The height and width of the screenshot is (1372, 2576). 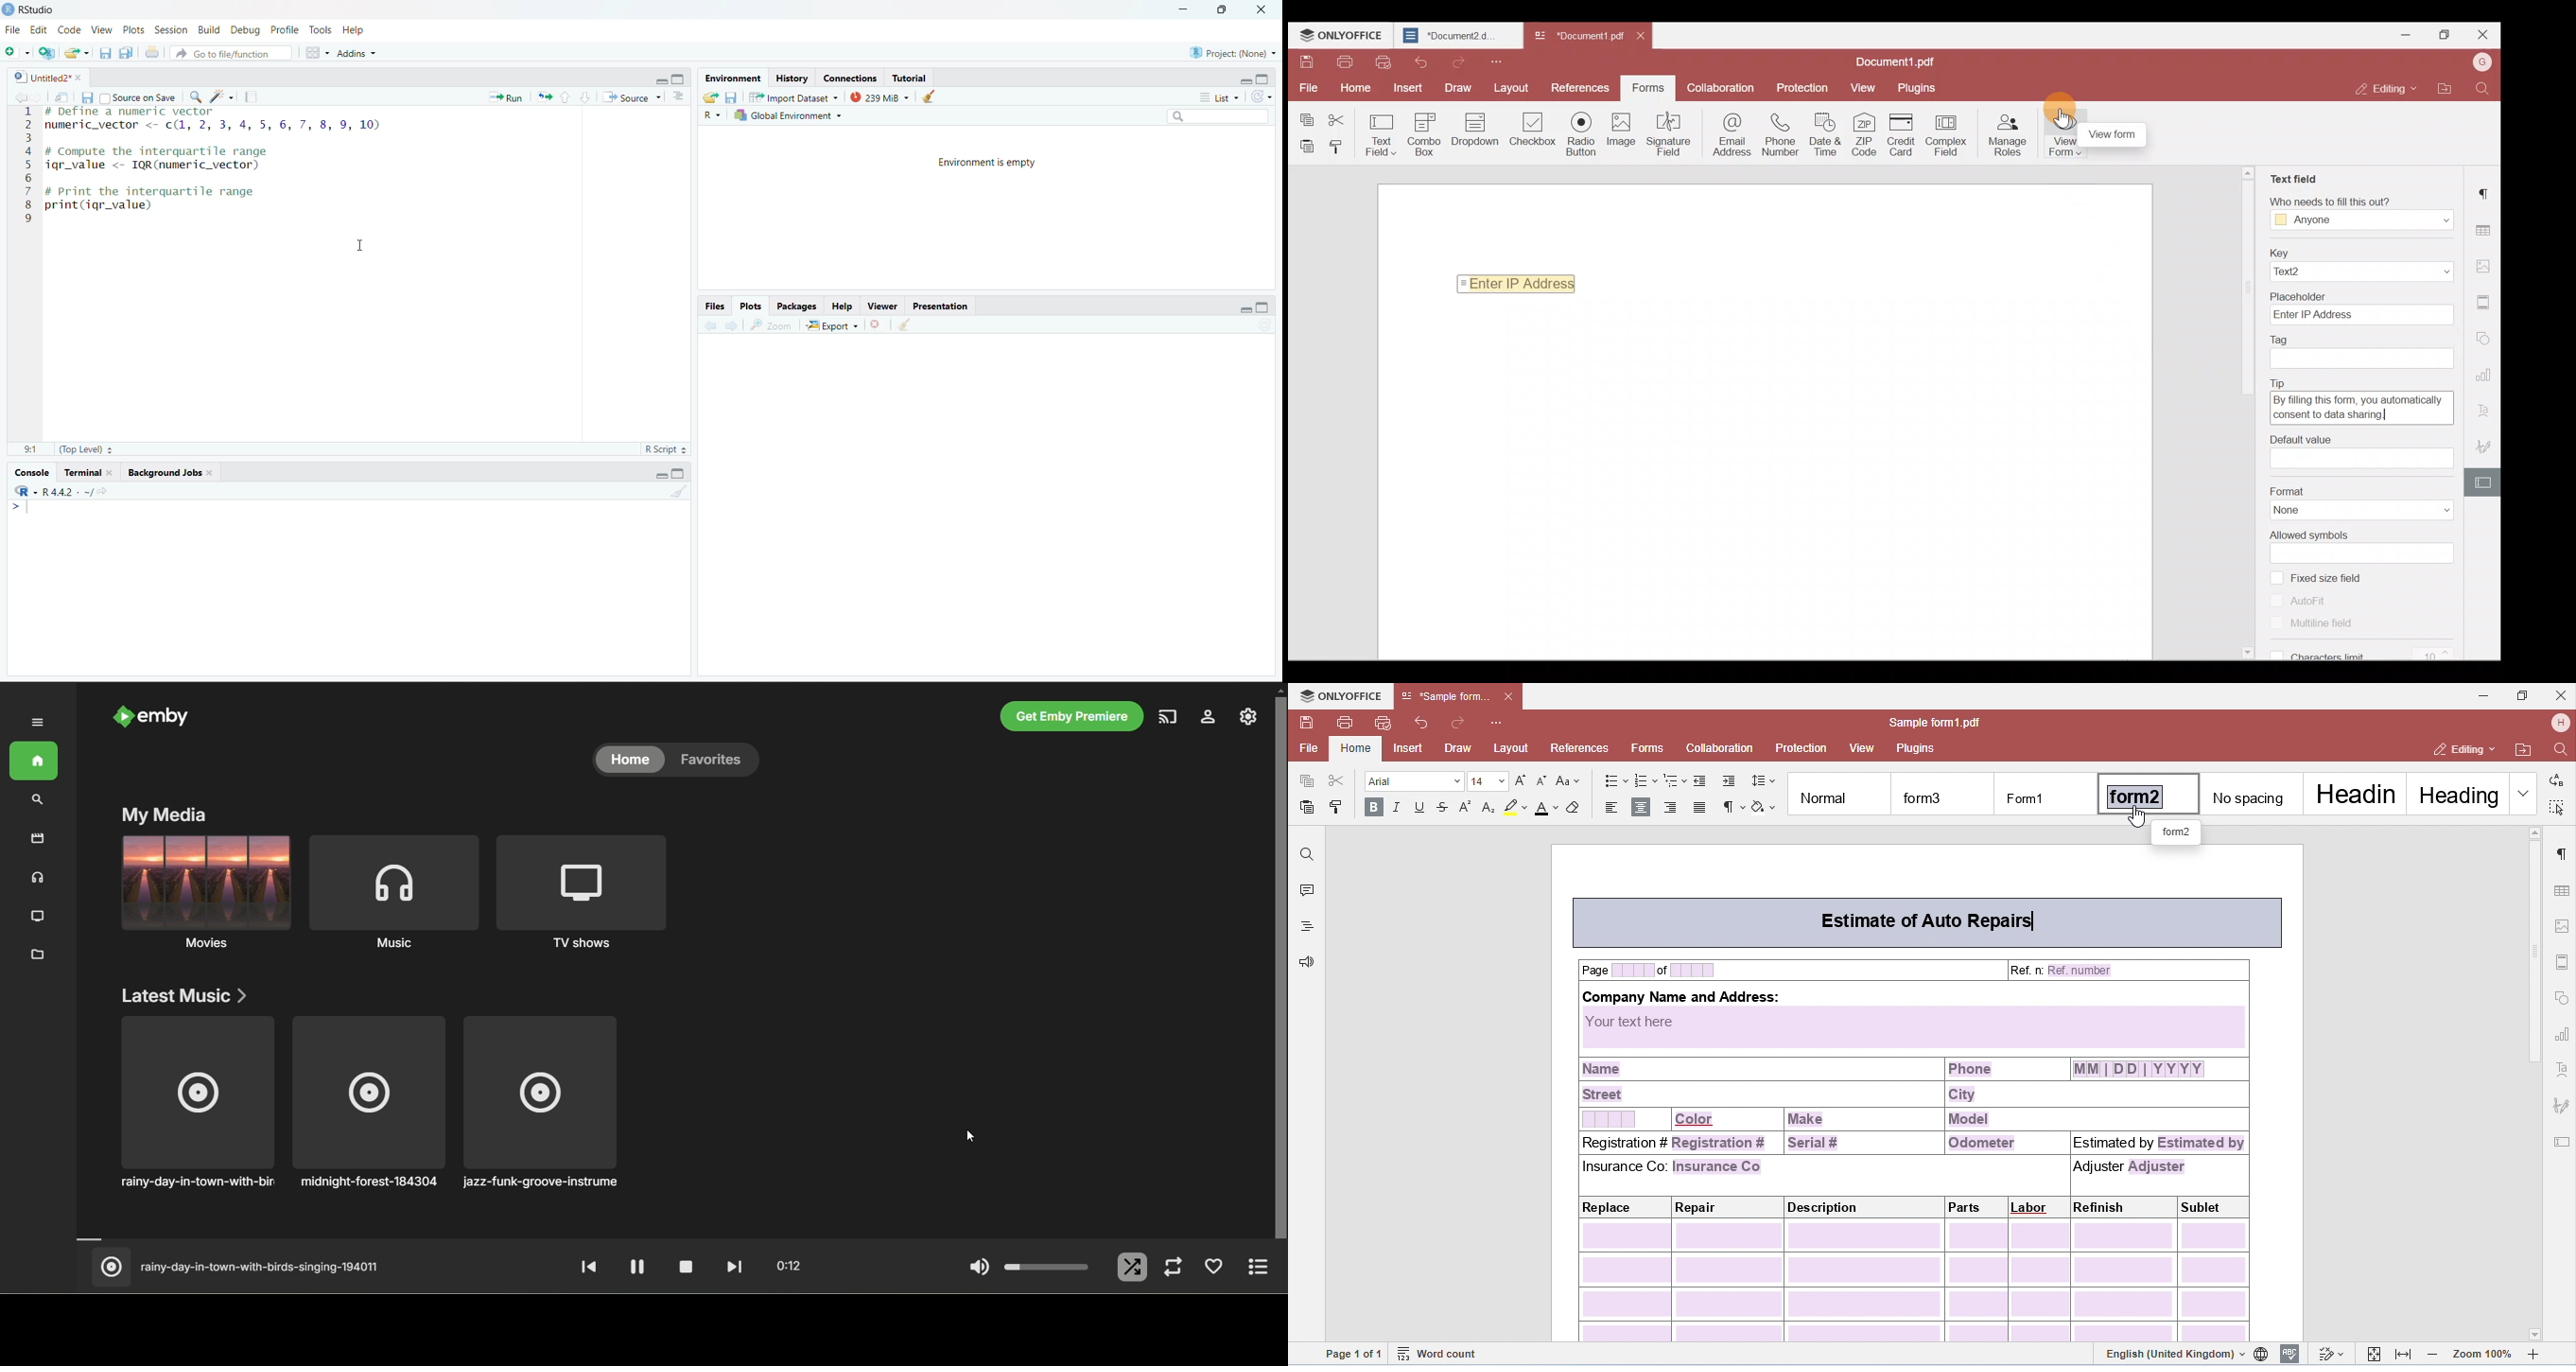 I want to click on Export, so click(x=834, y=325).